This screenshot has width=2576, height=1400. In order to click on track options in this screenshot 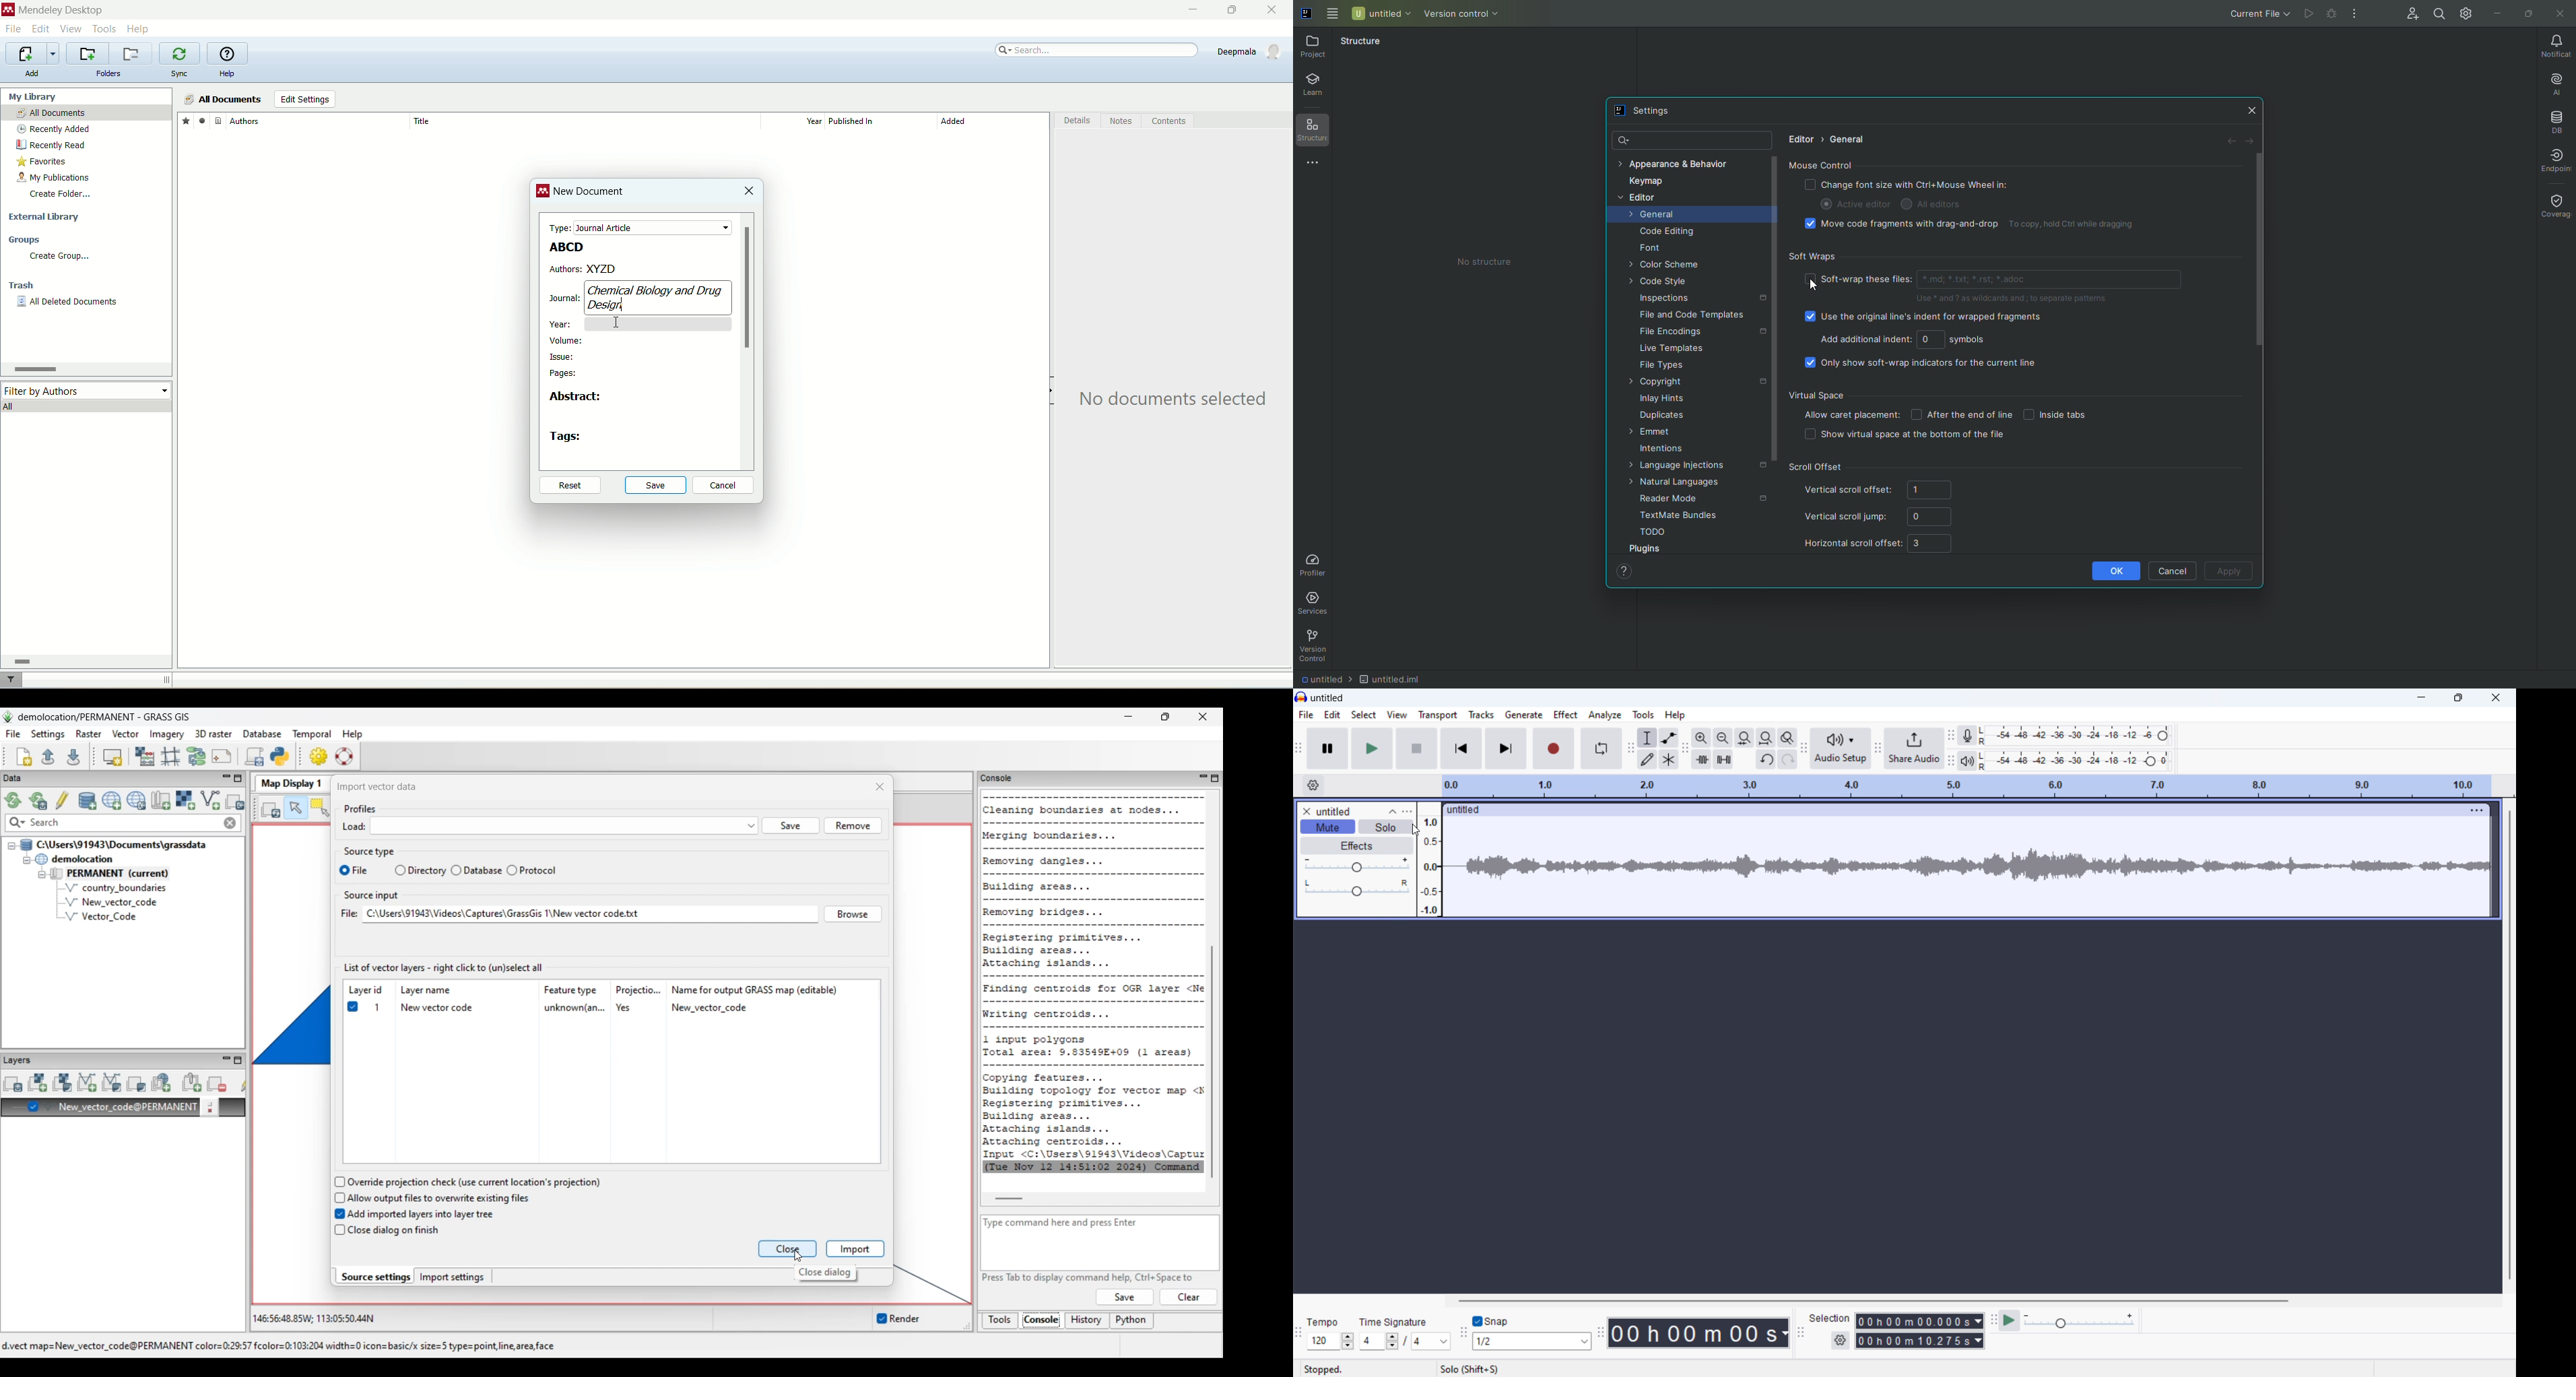, I will do `click(2470, 810)`.